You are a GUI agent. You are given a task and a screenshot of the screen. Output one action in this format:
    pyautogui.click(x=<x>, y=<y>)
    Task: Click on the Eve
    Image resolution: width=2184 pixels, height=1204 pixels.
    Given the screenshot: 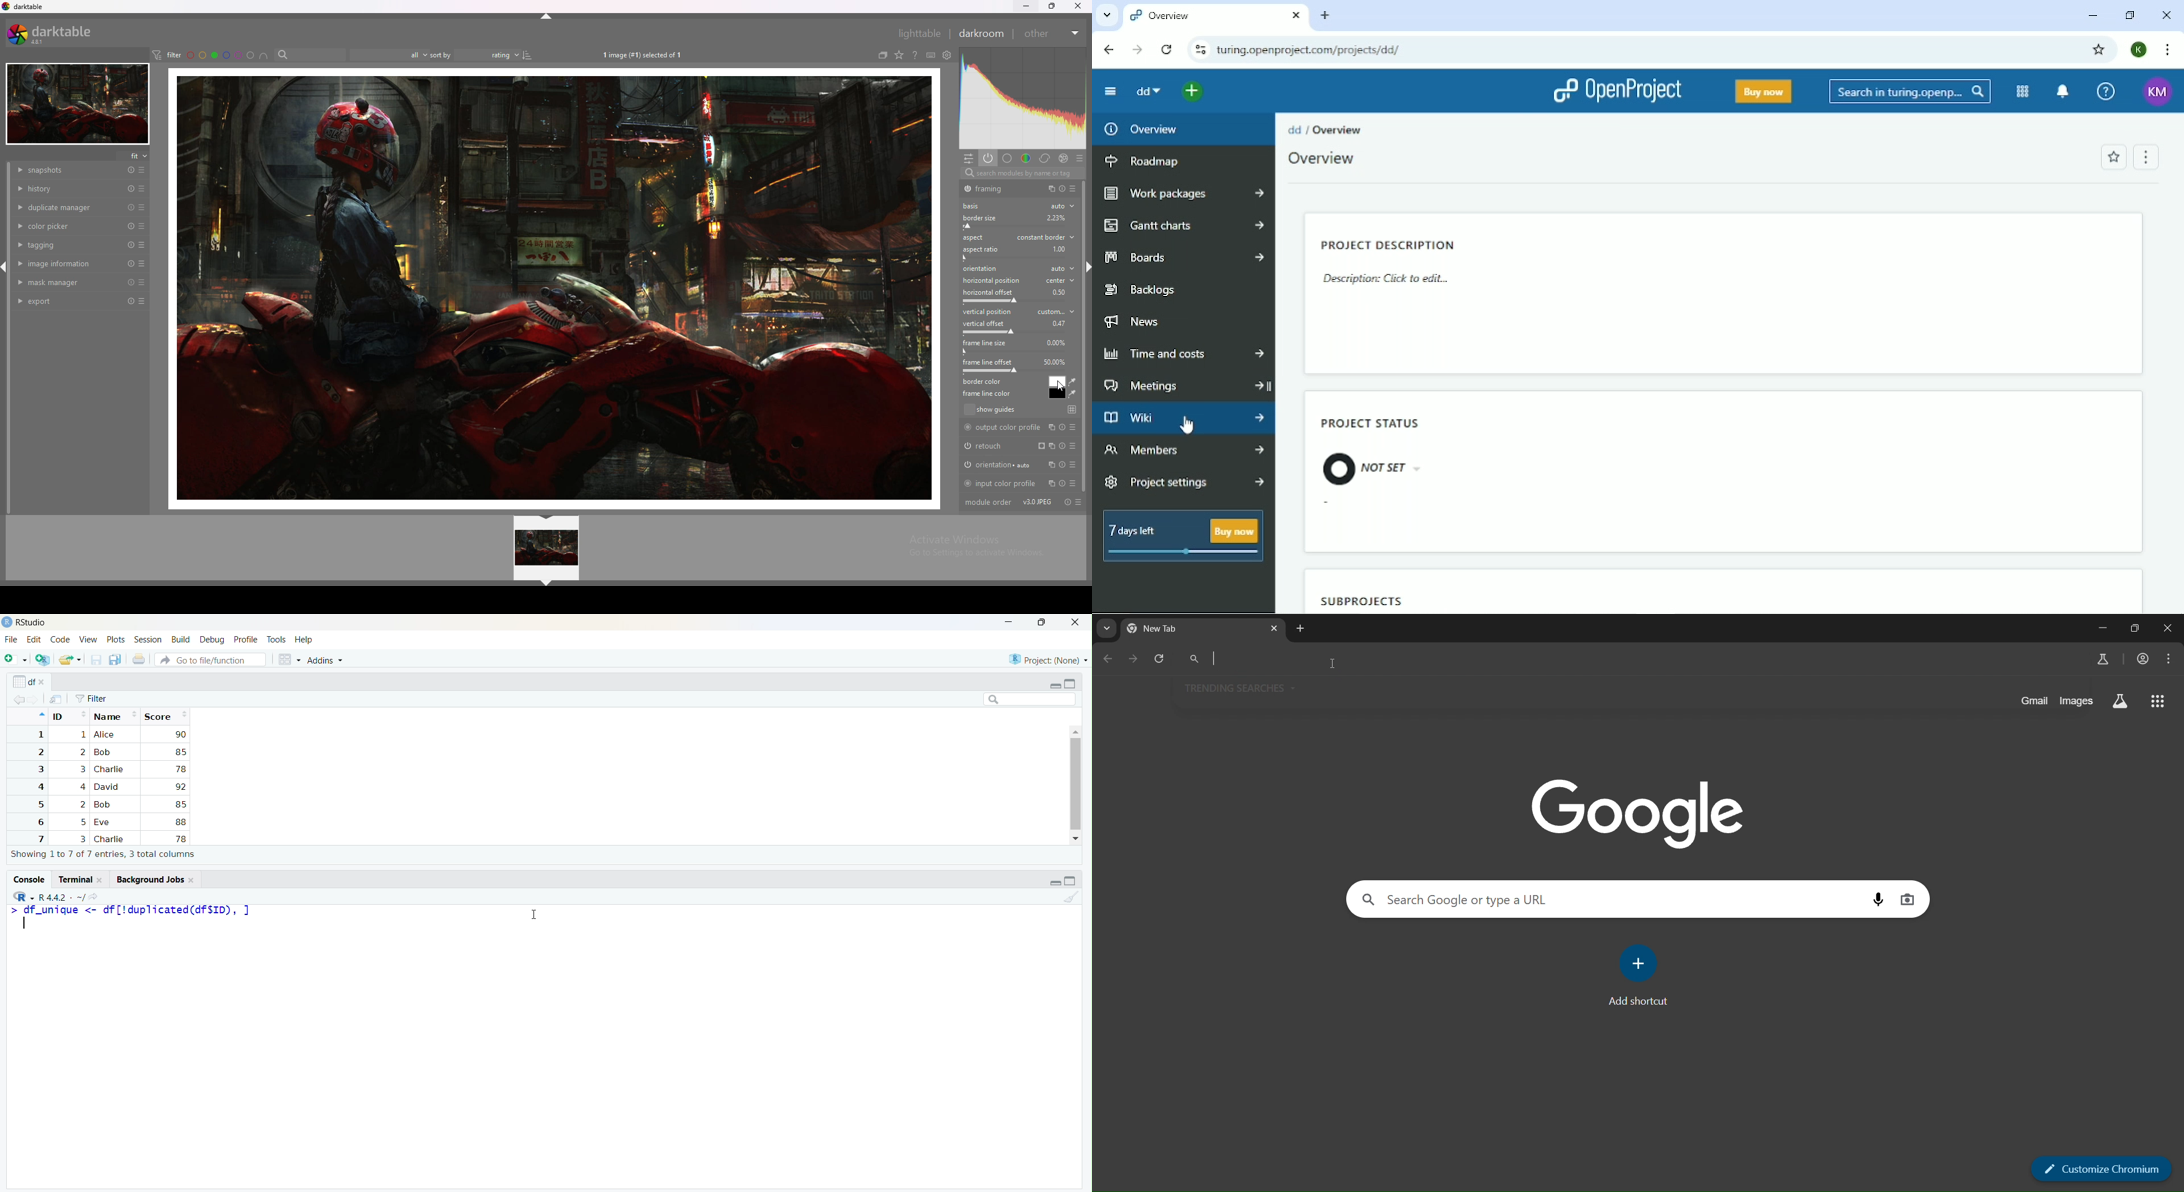 What is the action you would take?
    pyautogui.click(x=105, y=823)
    